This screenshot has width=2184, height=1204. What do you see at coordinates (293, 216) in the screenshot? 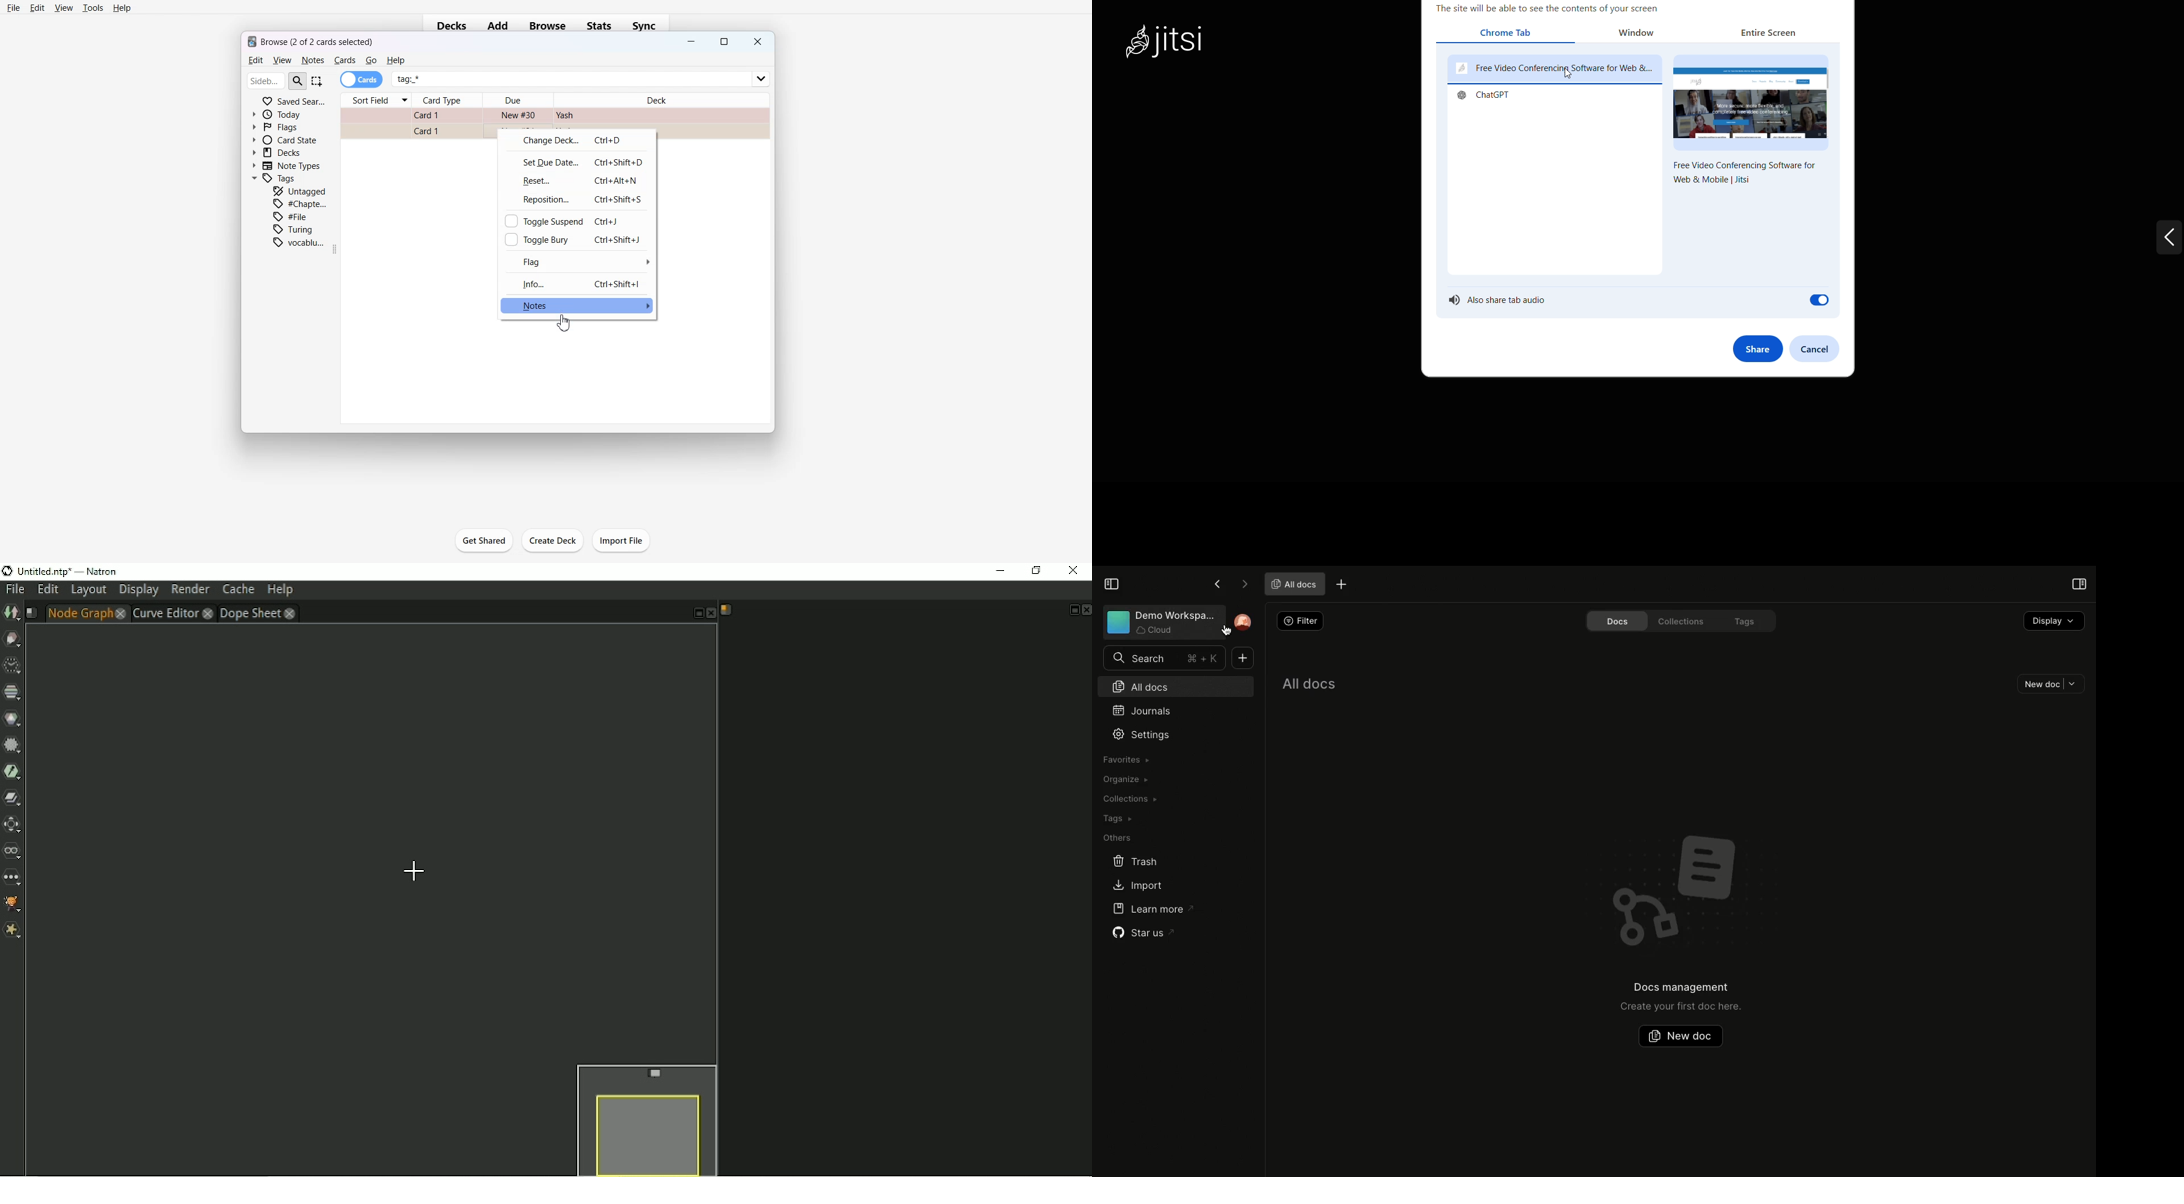
I see `File` at bounding box center [293, 216].